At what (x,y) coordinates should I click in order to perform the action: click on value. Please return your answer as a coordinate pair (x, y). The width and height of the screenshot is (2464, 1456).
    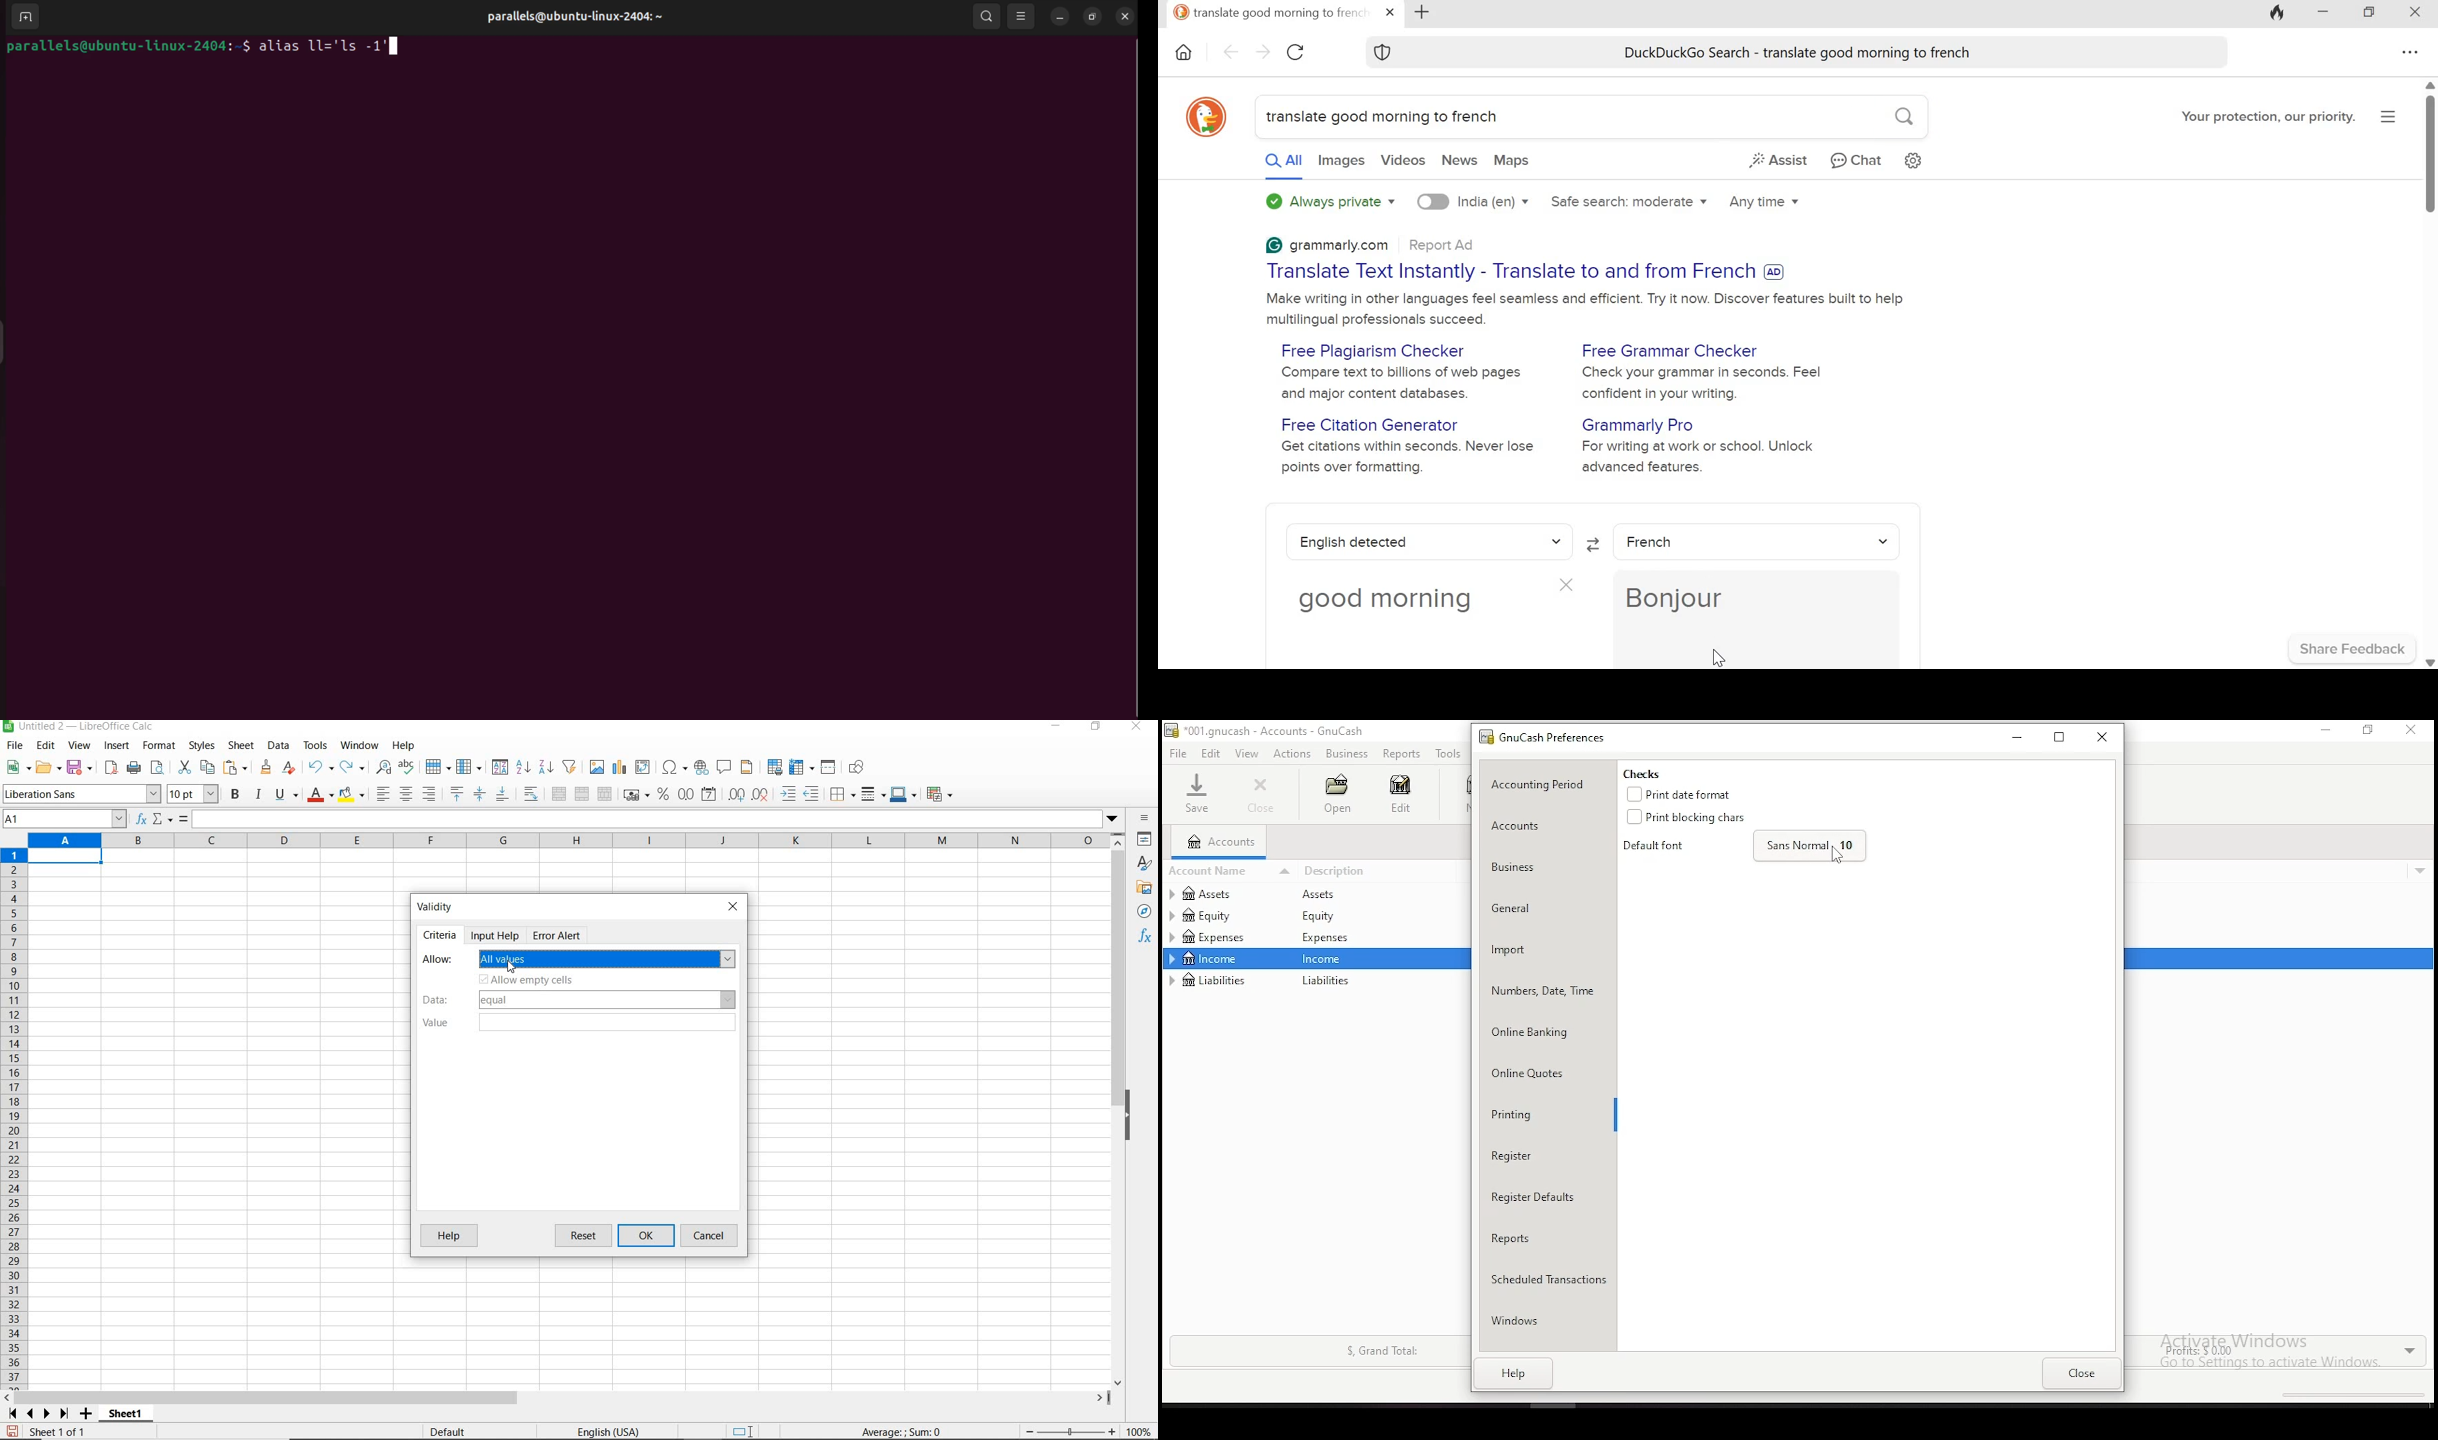
    Looking at the image, I should click on (575, 1023).